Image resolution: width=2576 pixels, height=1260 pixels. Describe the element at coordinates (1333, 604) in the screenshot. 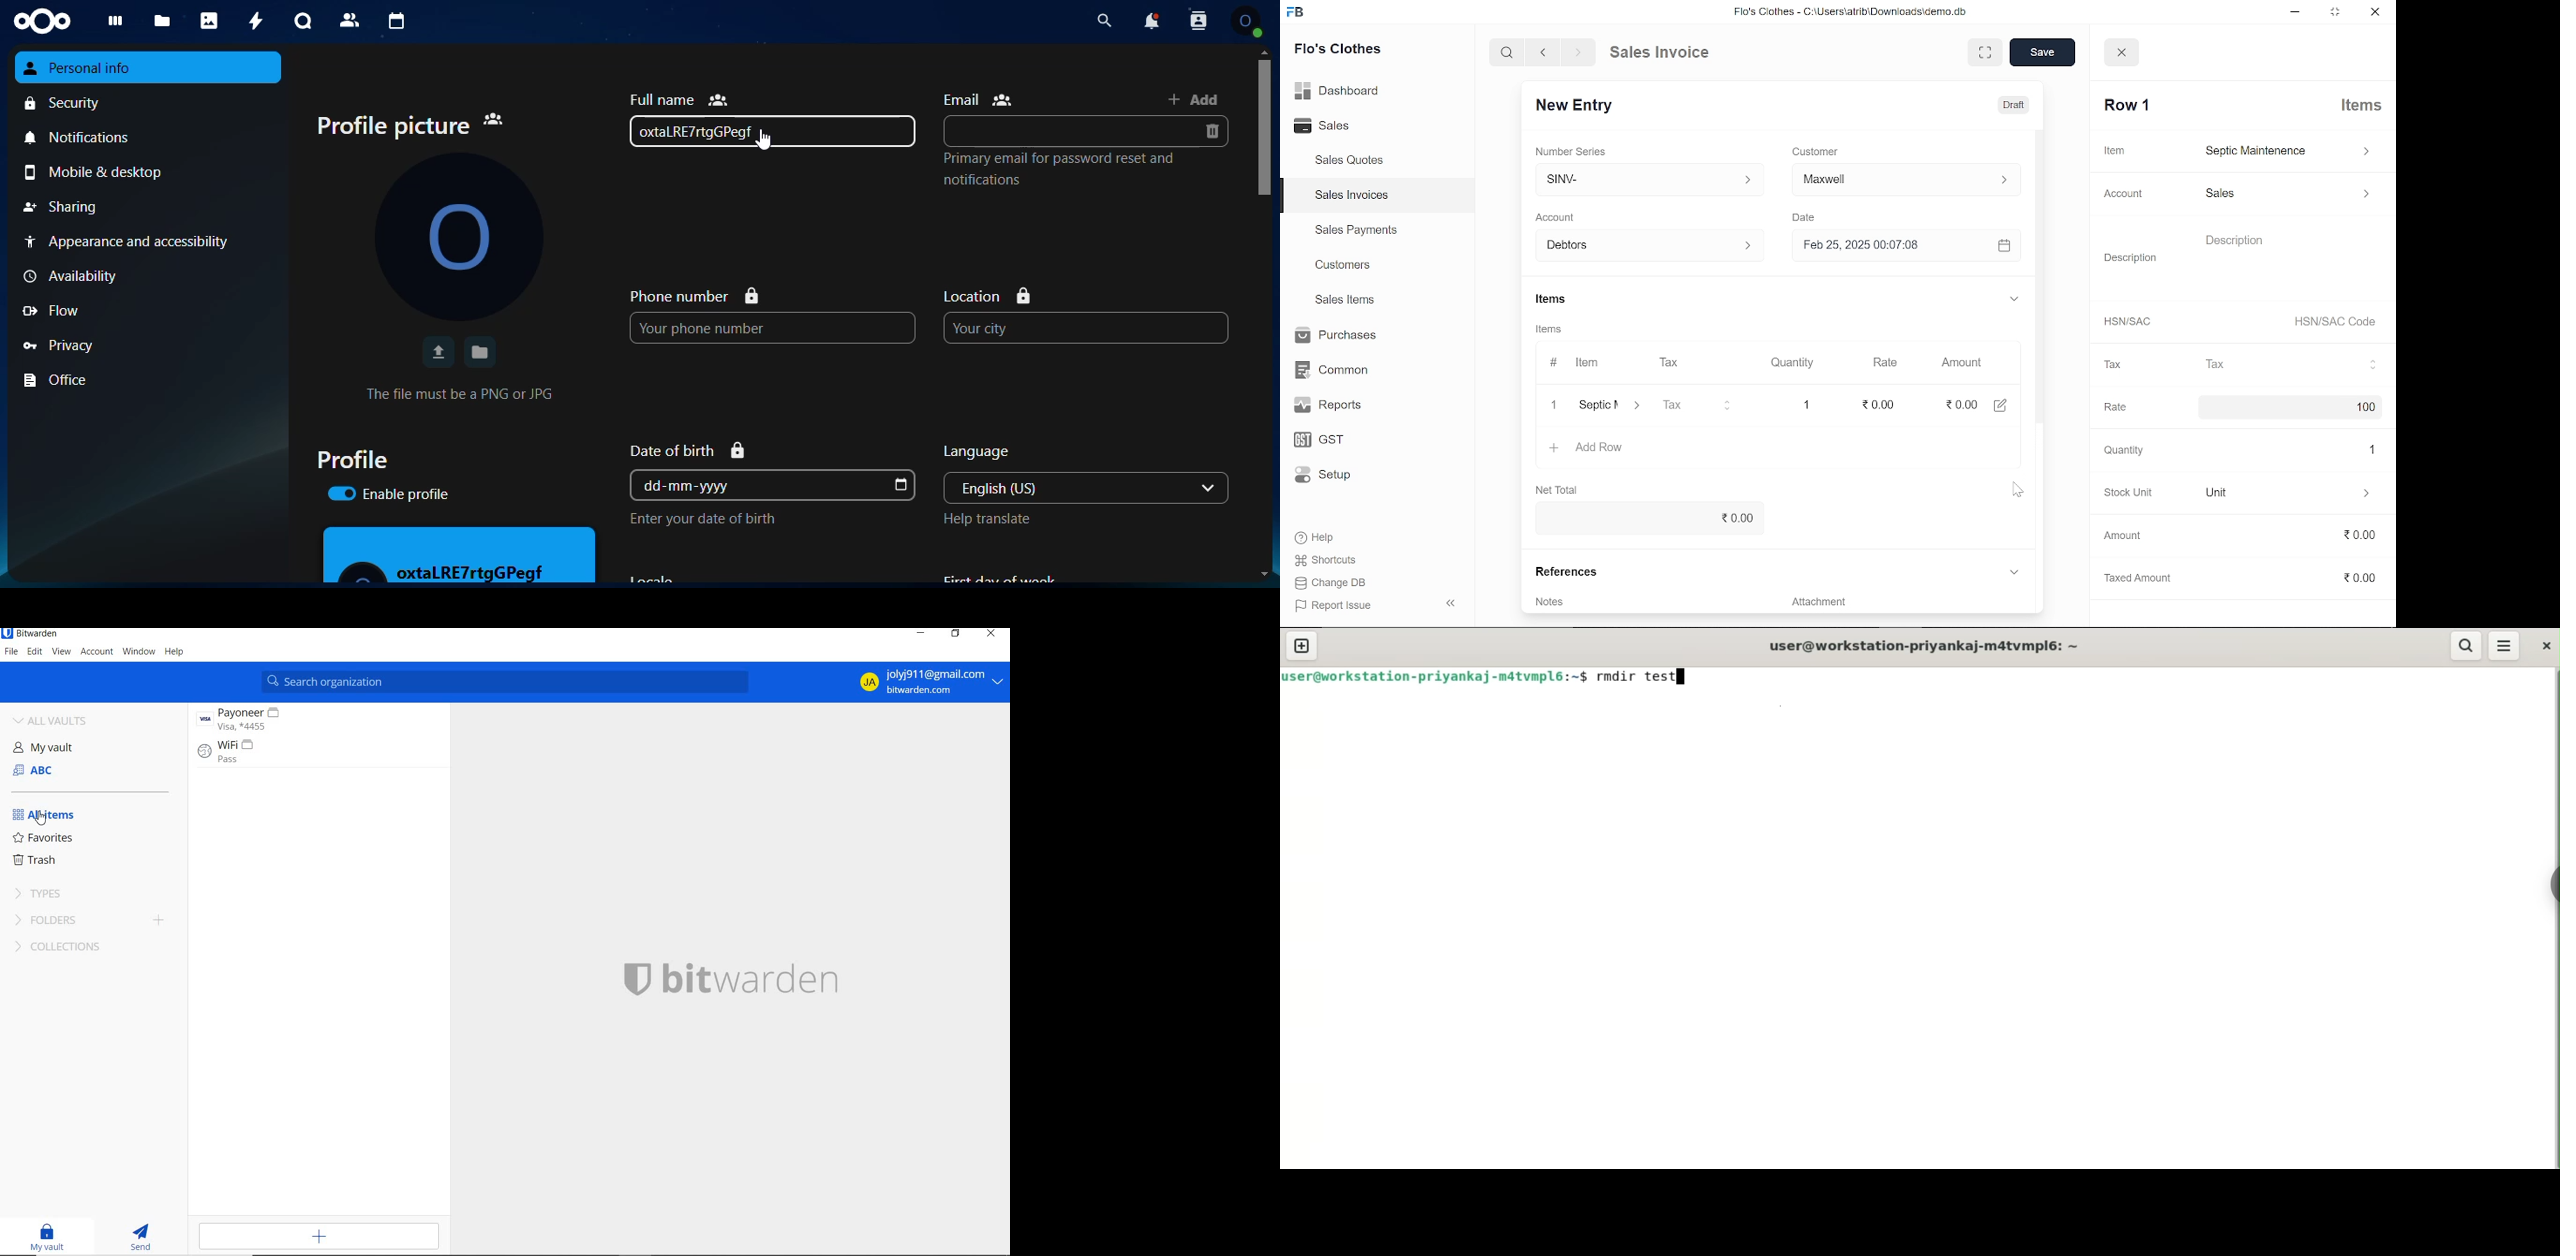

I see `Report Issue` at that location.